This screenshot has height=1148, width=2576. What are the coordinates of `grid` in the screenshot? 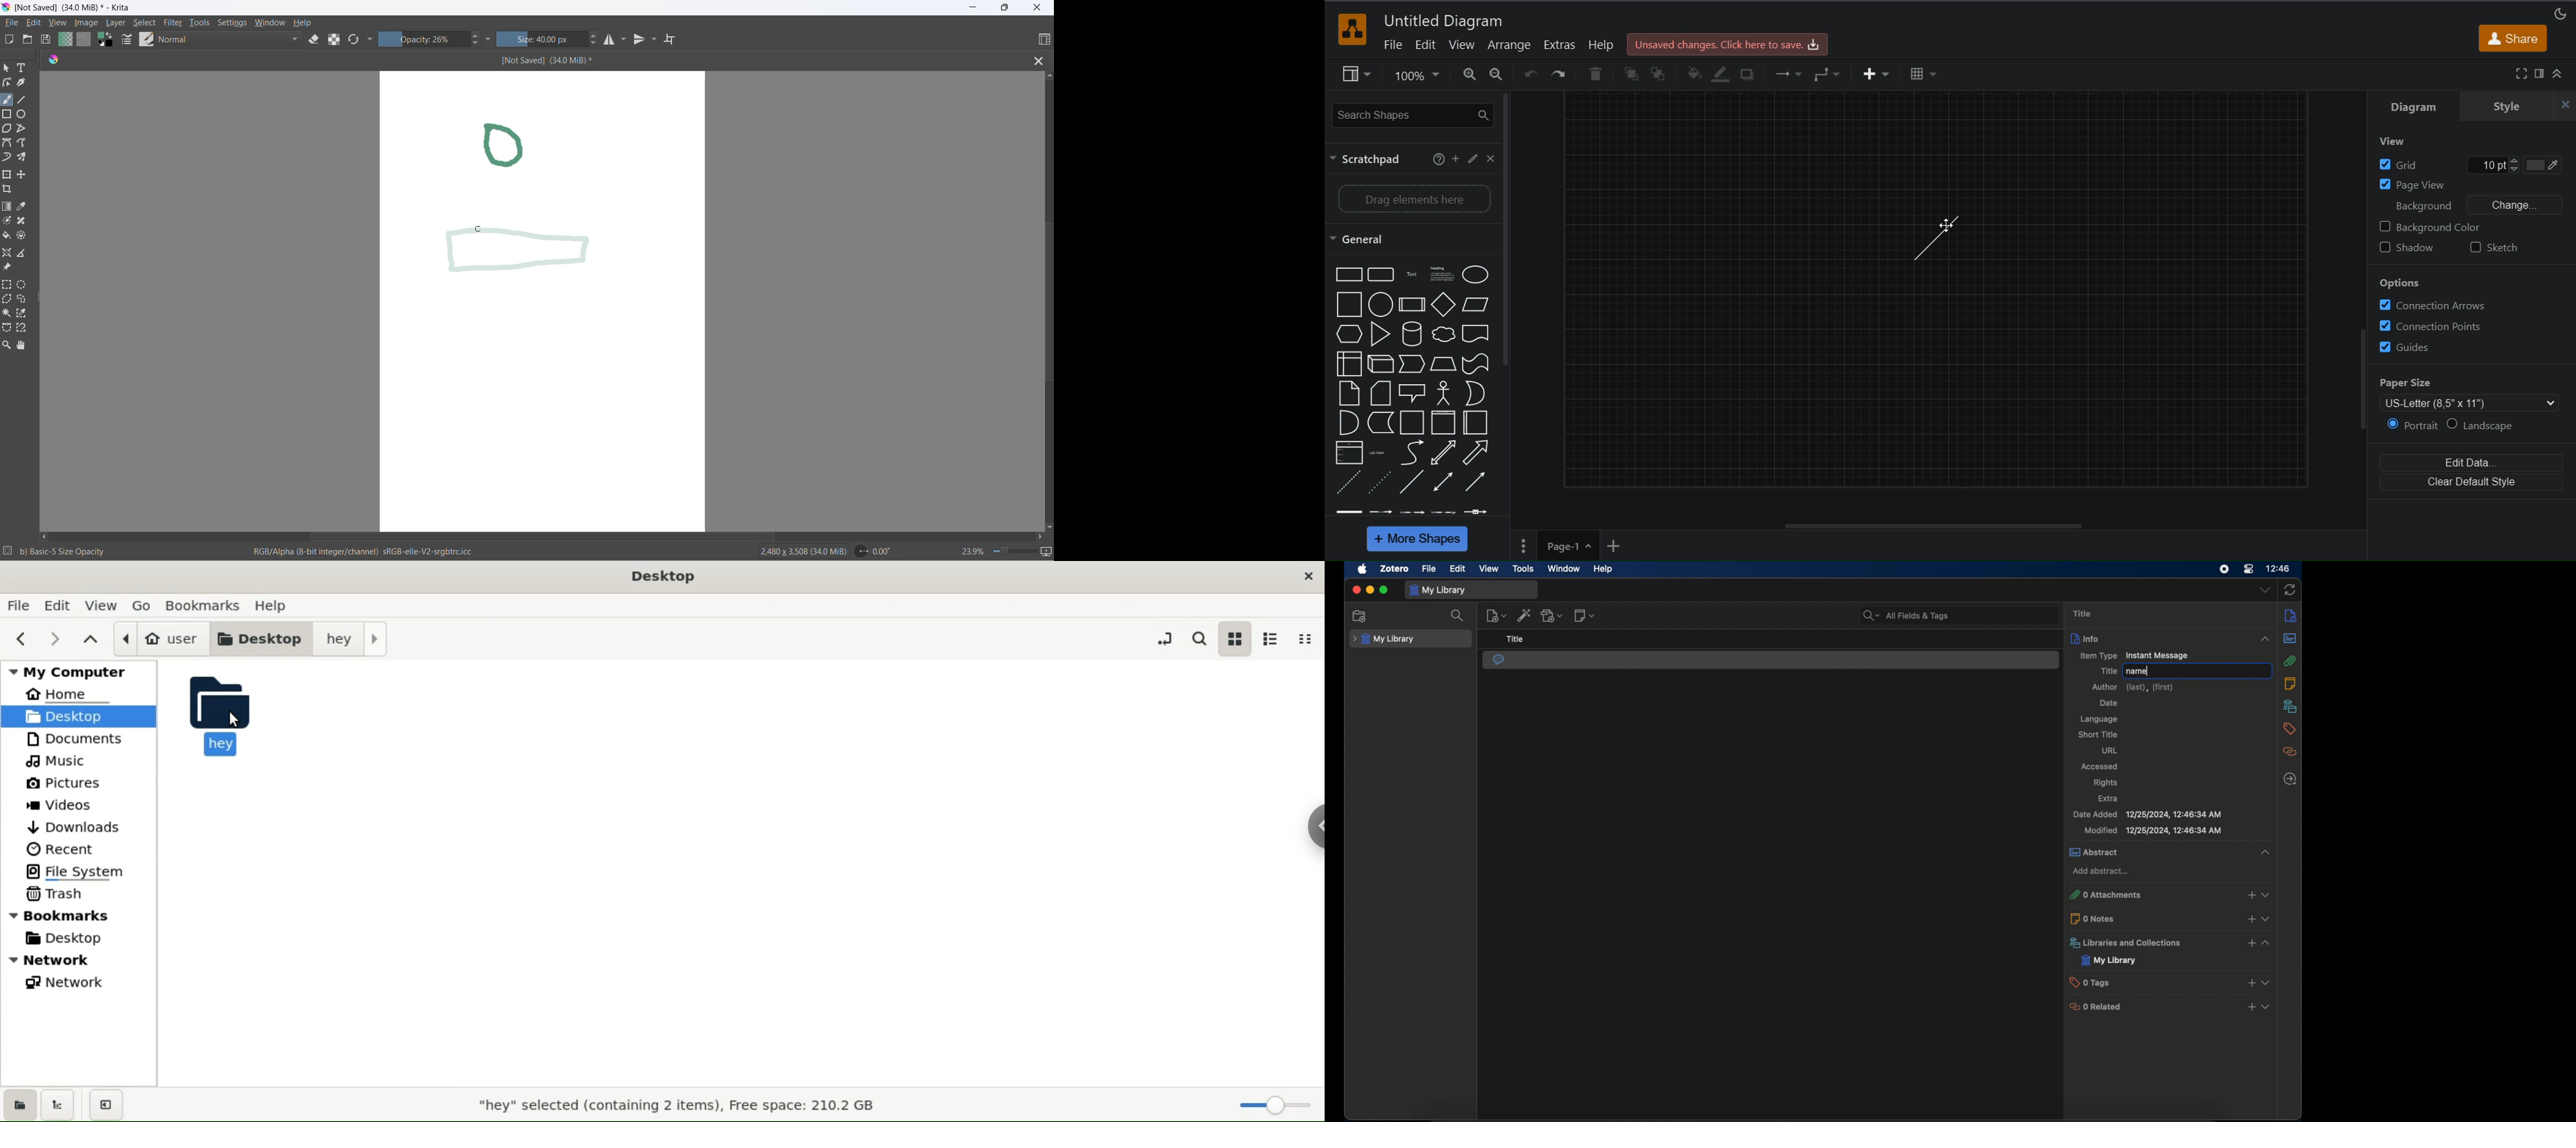 It's located at (2470, 165).